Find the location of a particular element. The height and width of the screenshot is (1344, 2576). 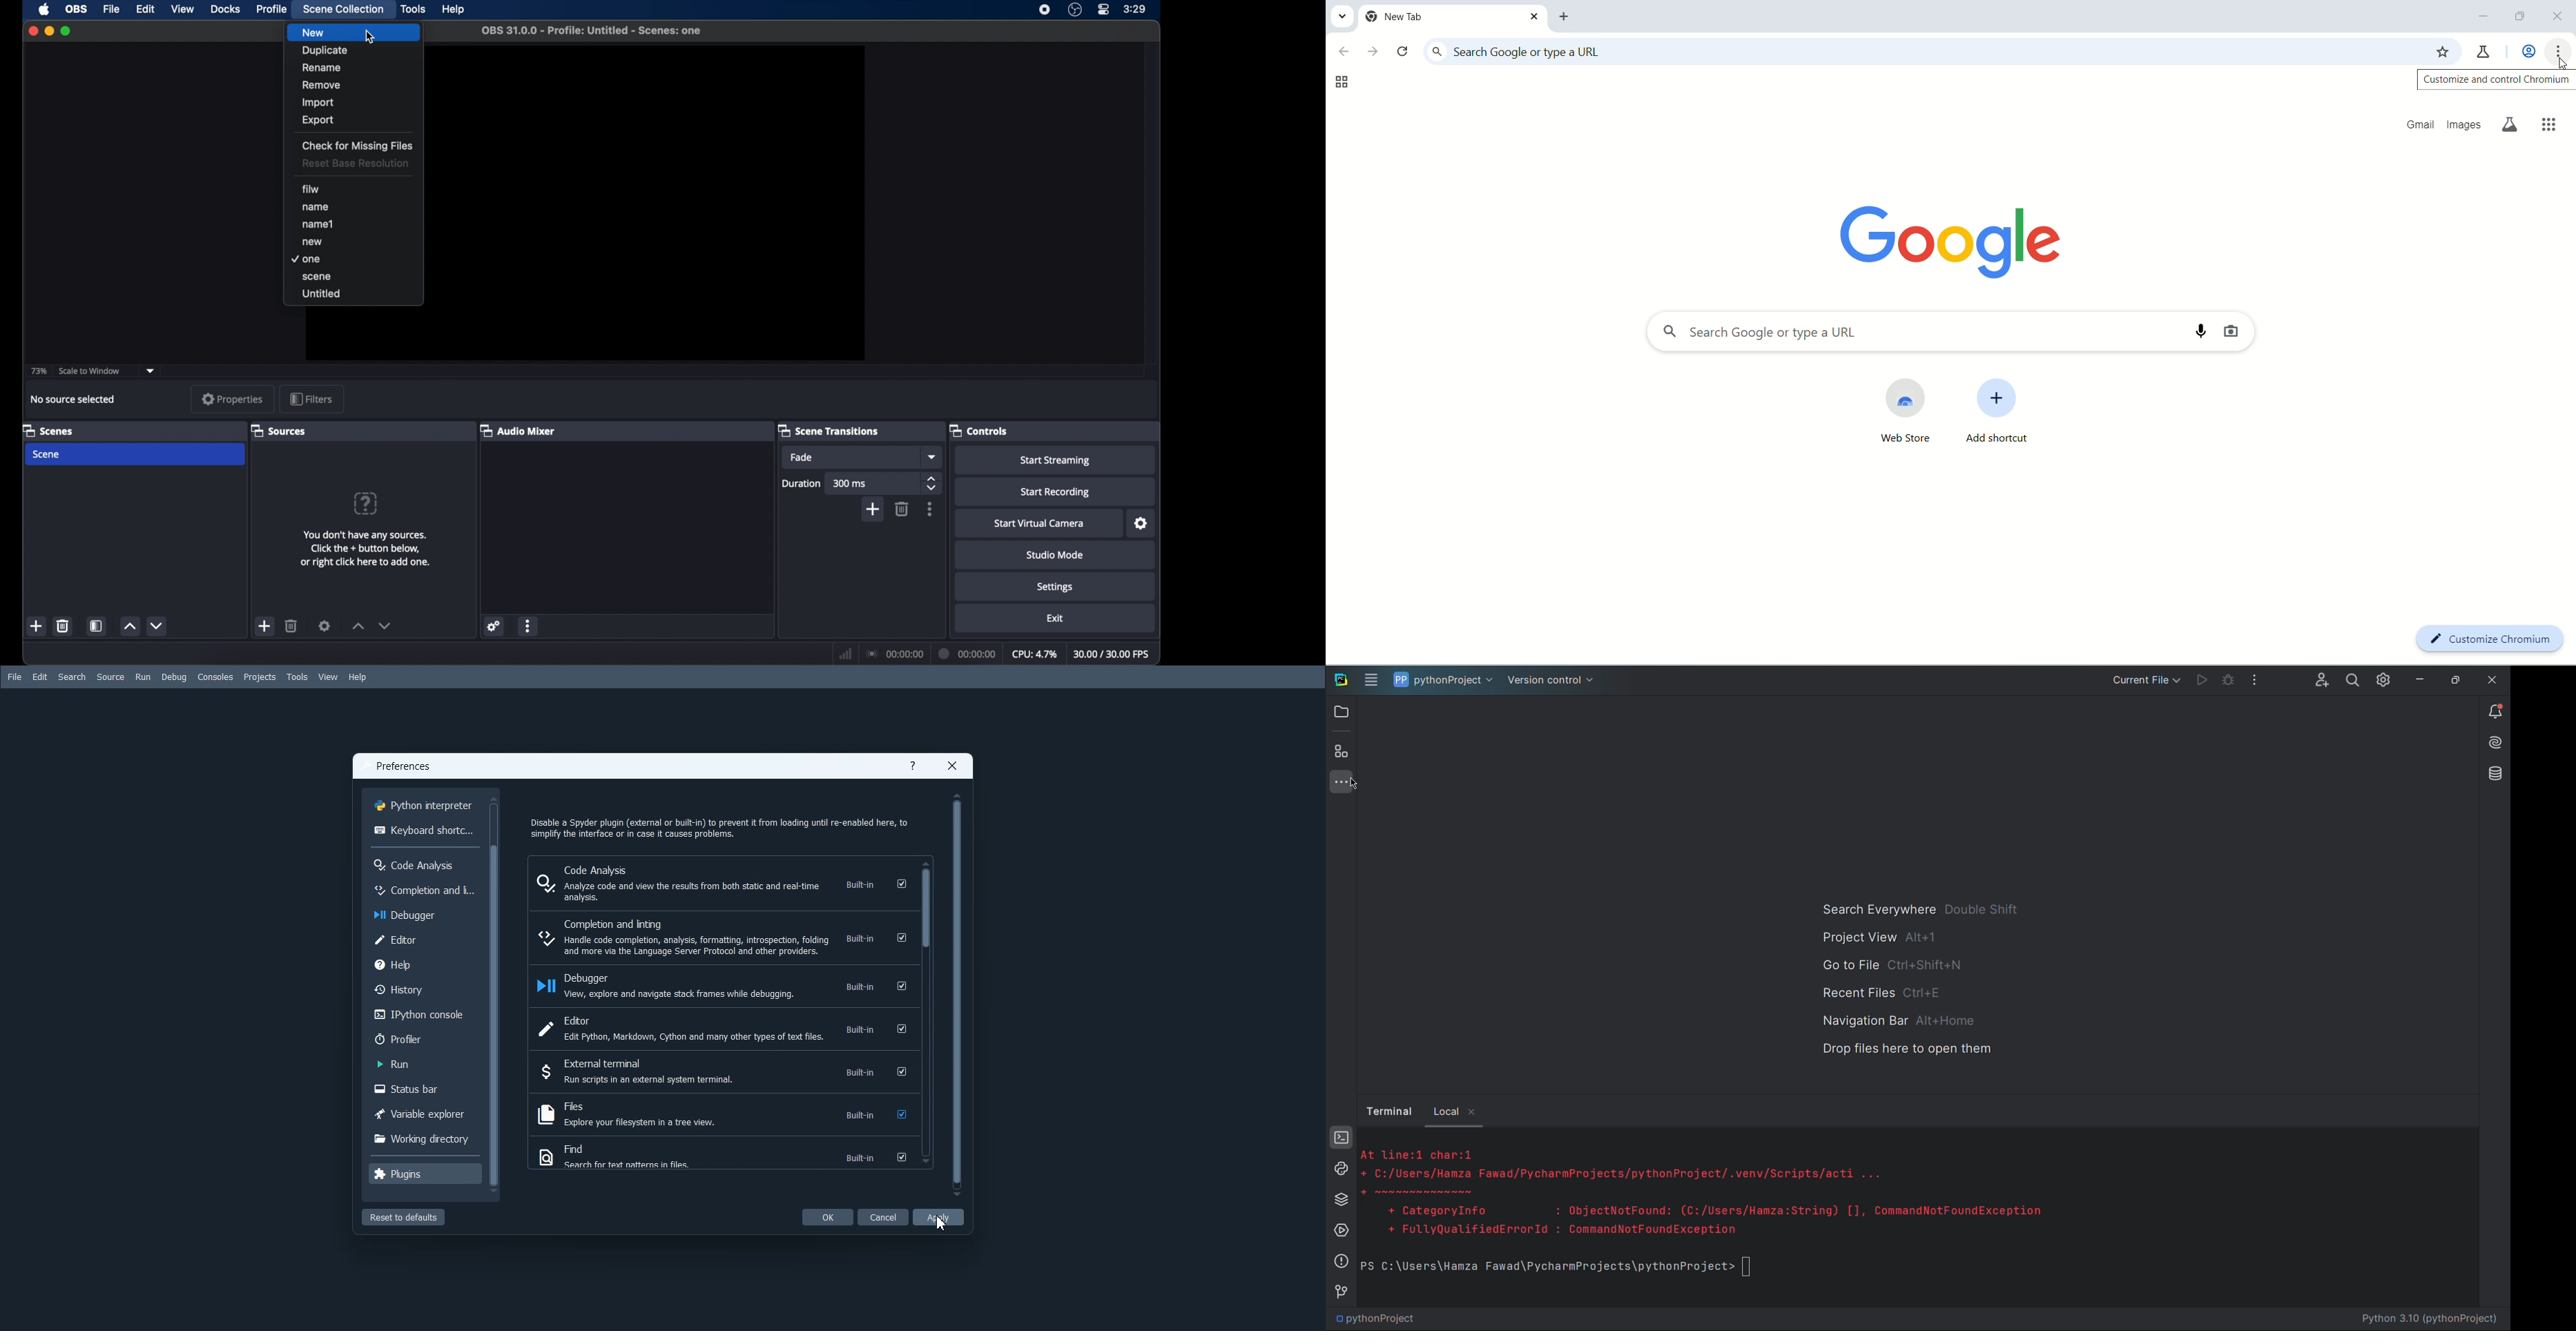

question mark icon is located at coordinates (367, 503).